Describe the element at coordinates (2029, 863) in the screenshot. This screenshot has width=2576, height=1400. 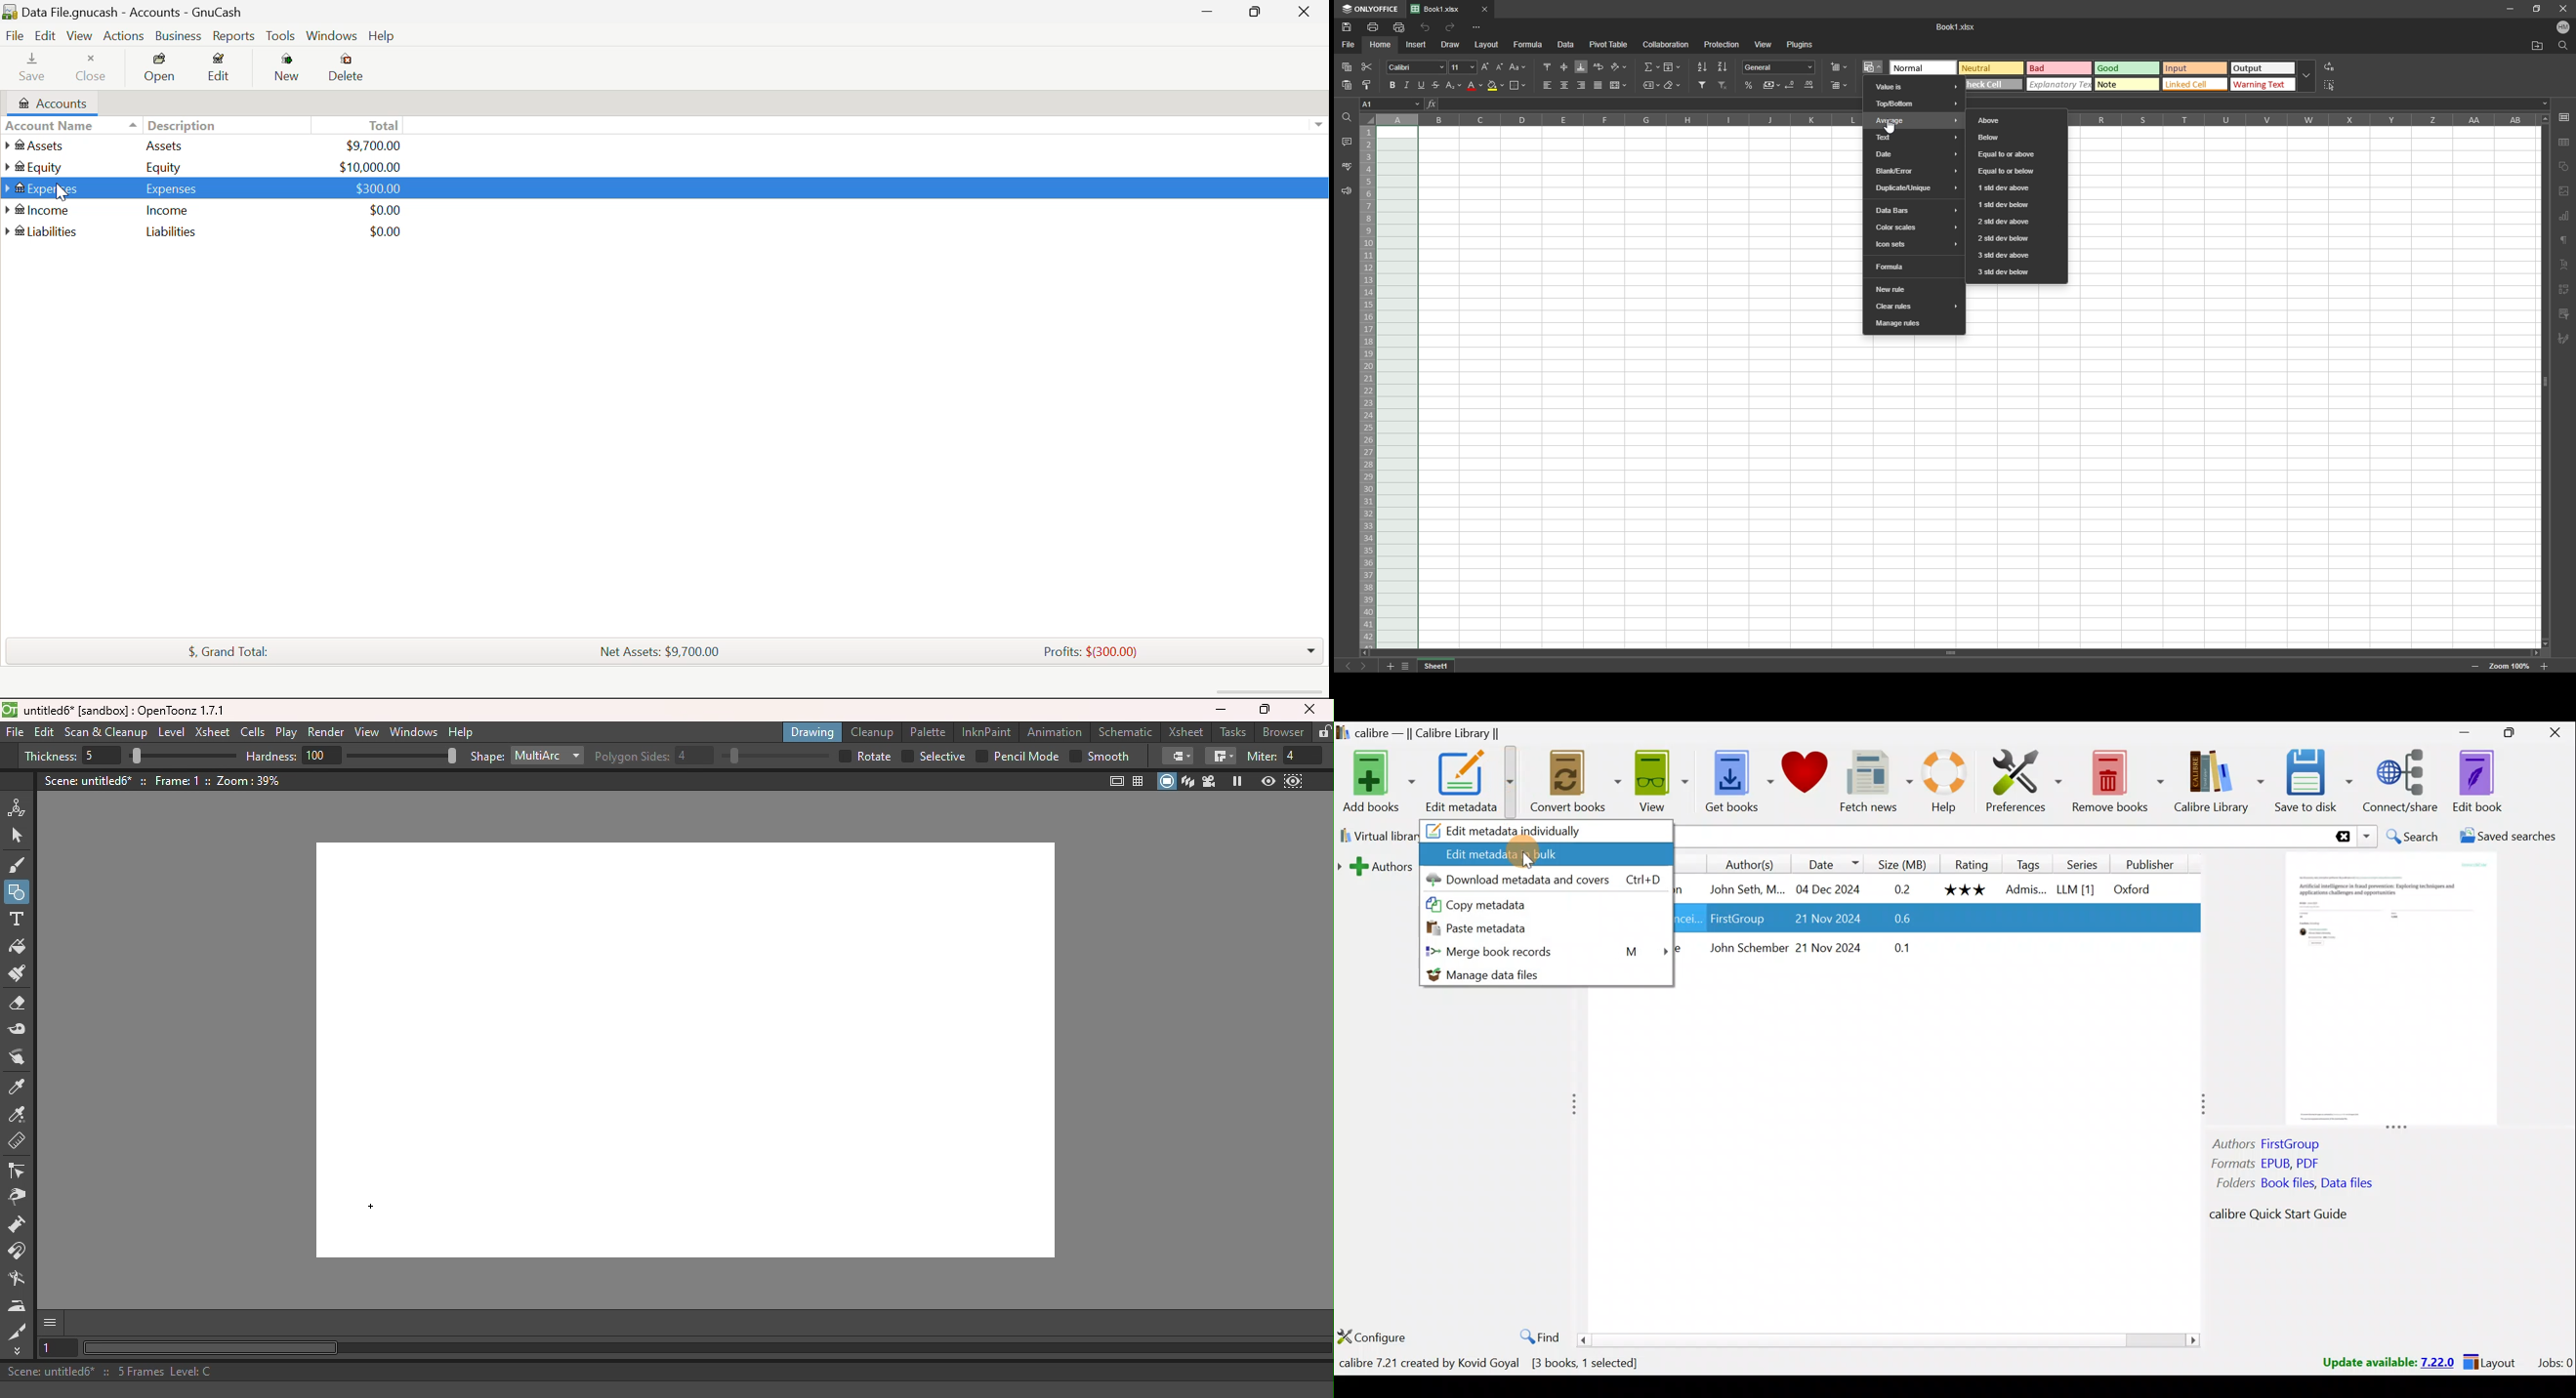
I see `Tags` at that location.